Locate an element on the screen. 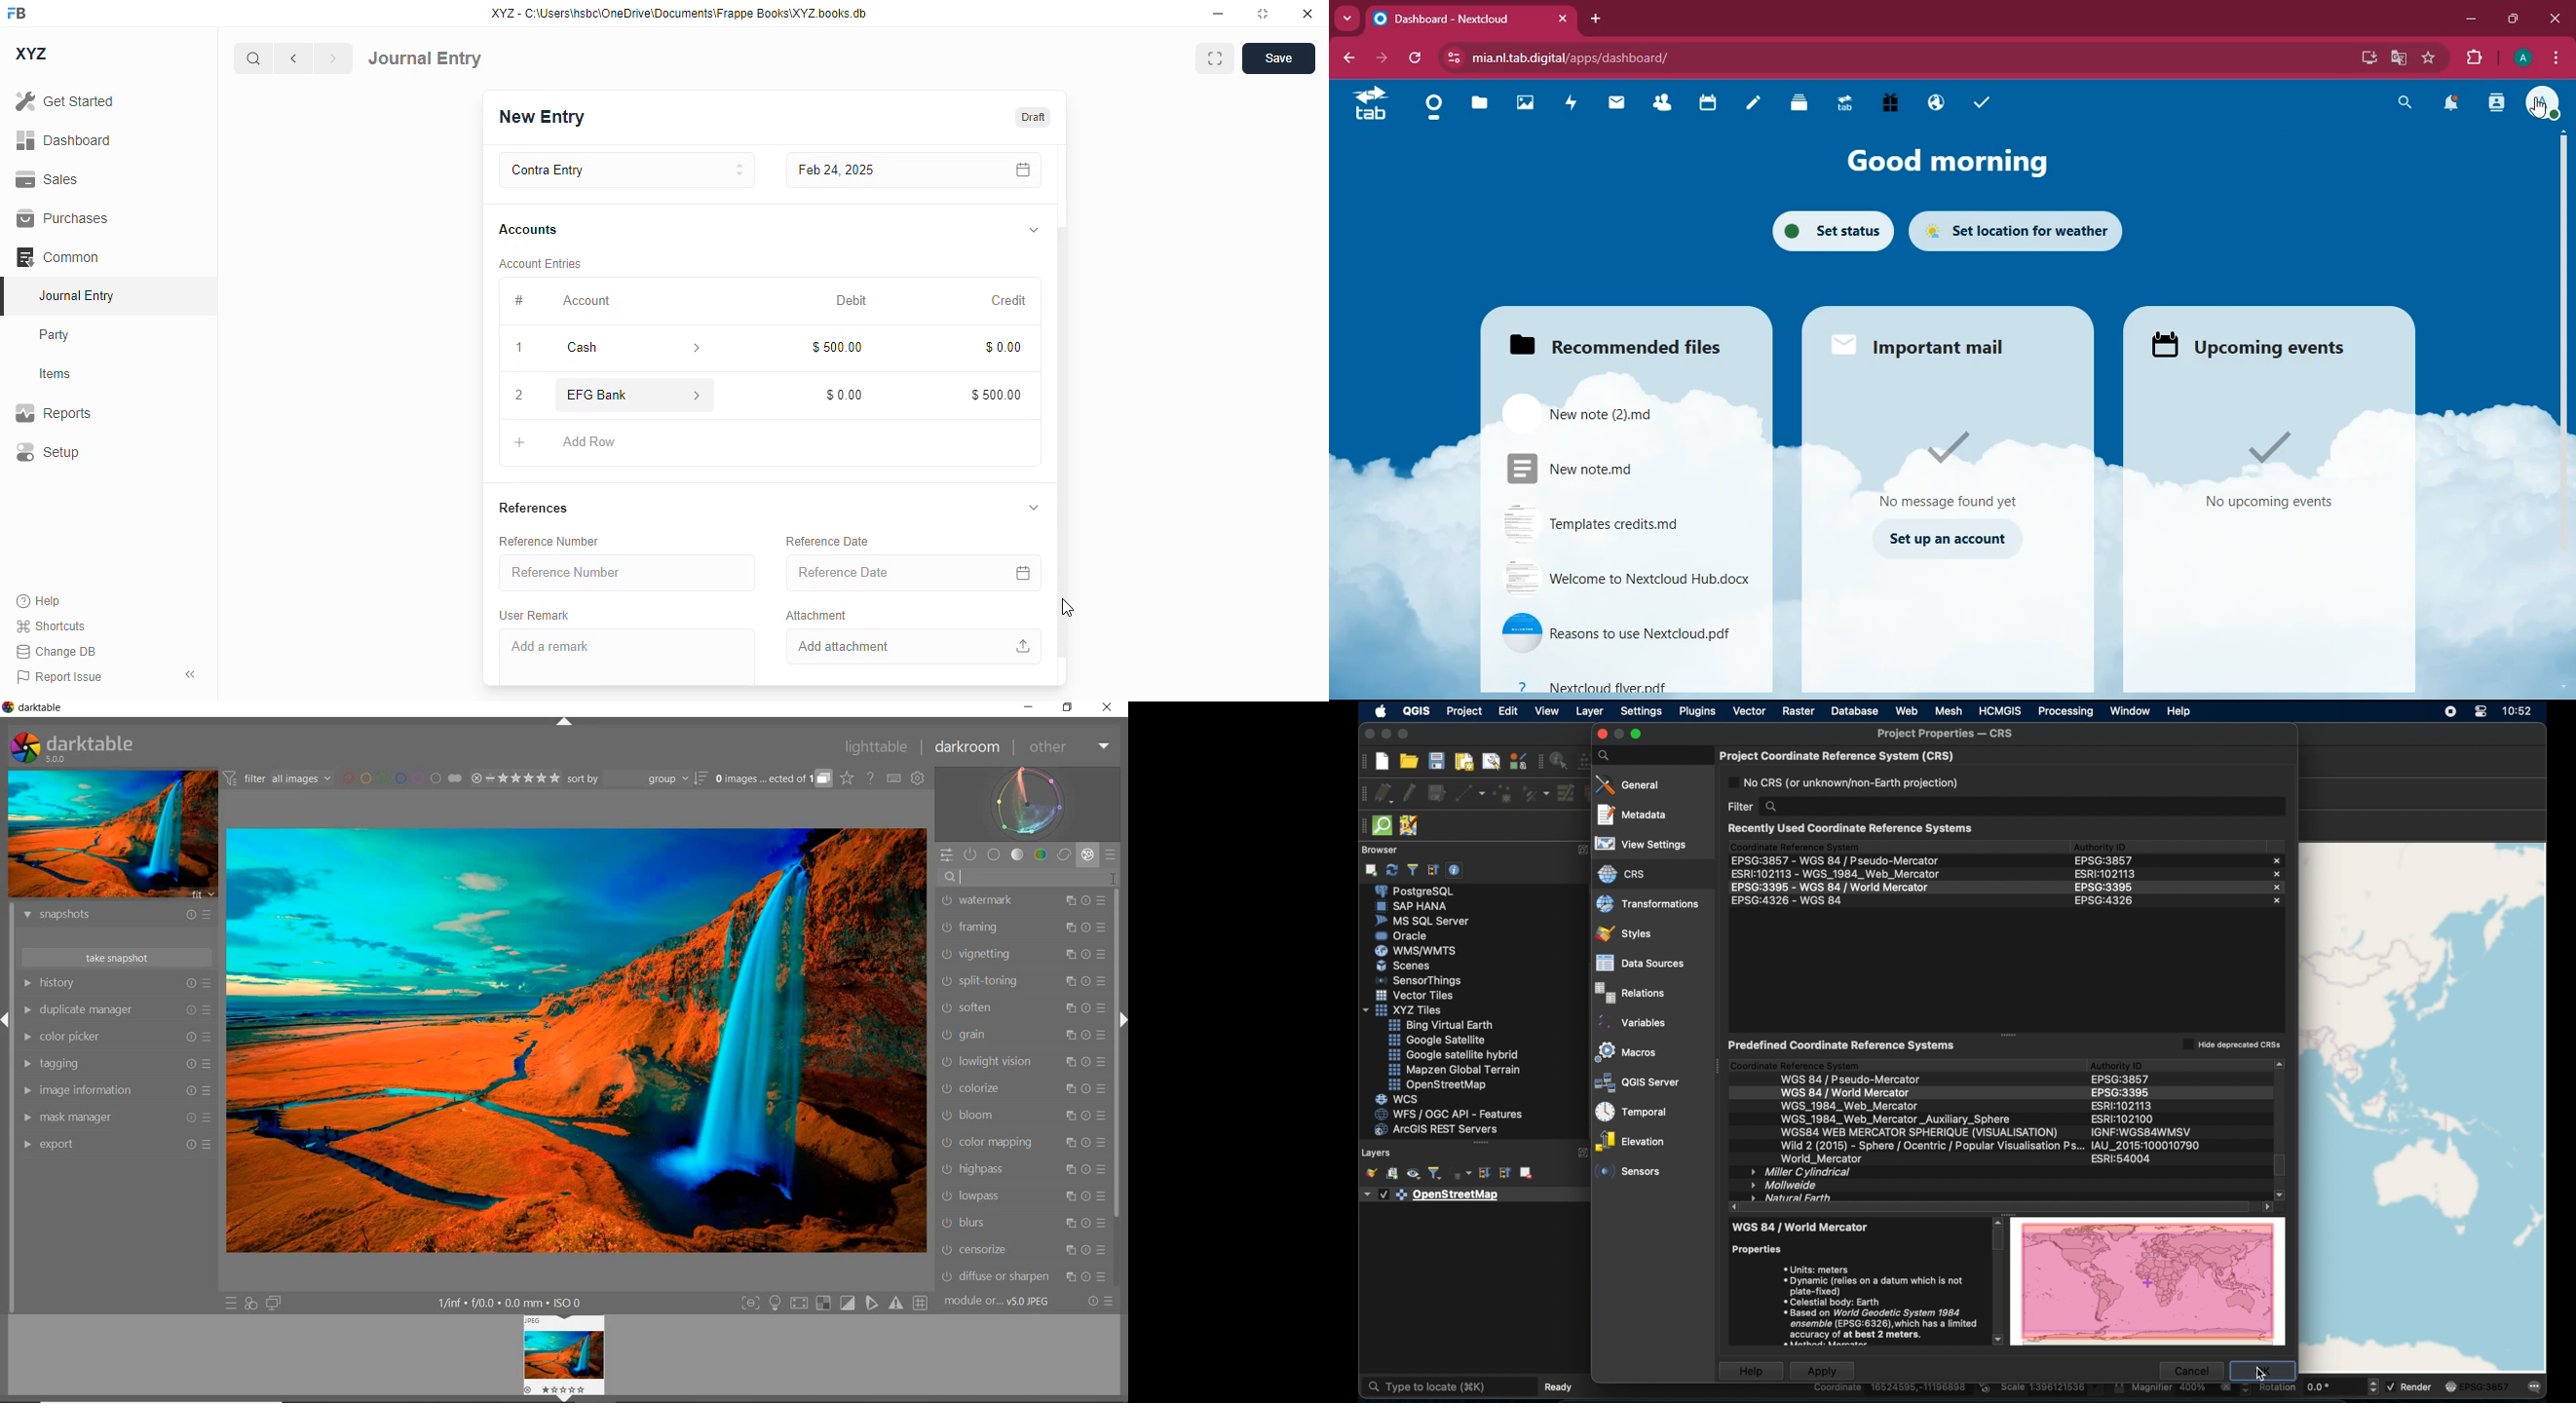 This screenshot has height=1428, width=2576. mask manager is located at coordinates (118, 1118).